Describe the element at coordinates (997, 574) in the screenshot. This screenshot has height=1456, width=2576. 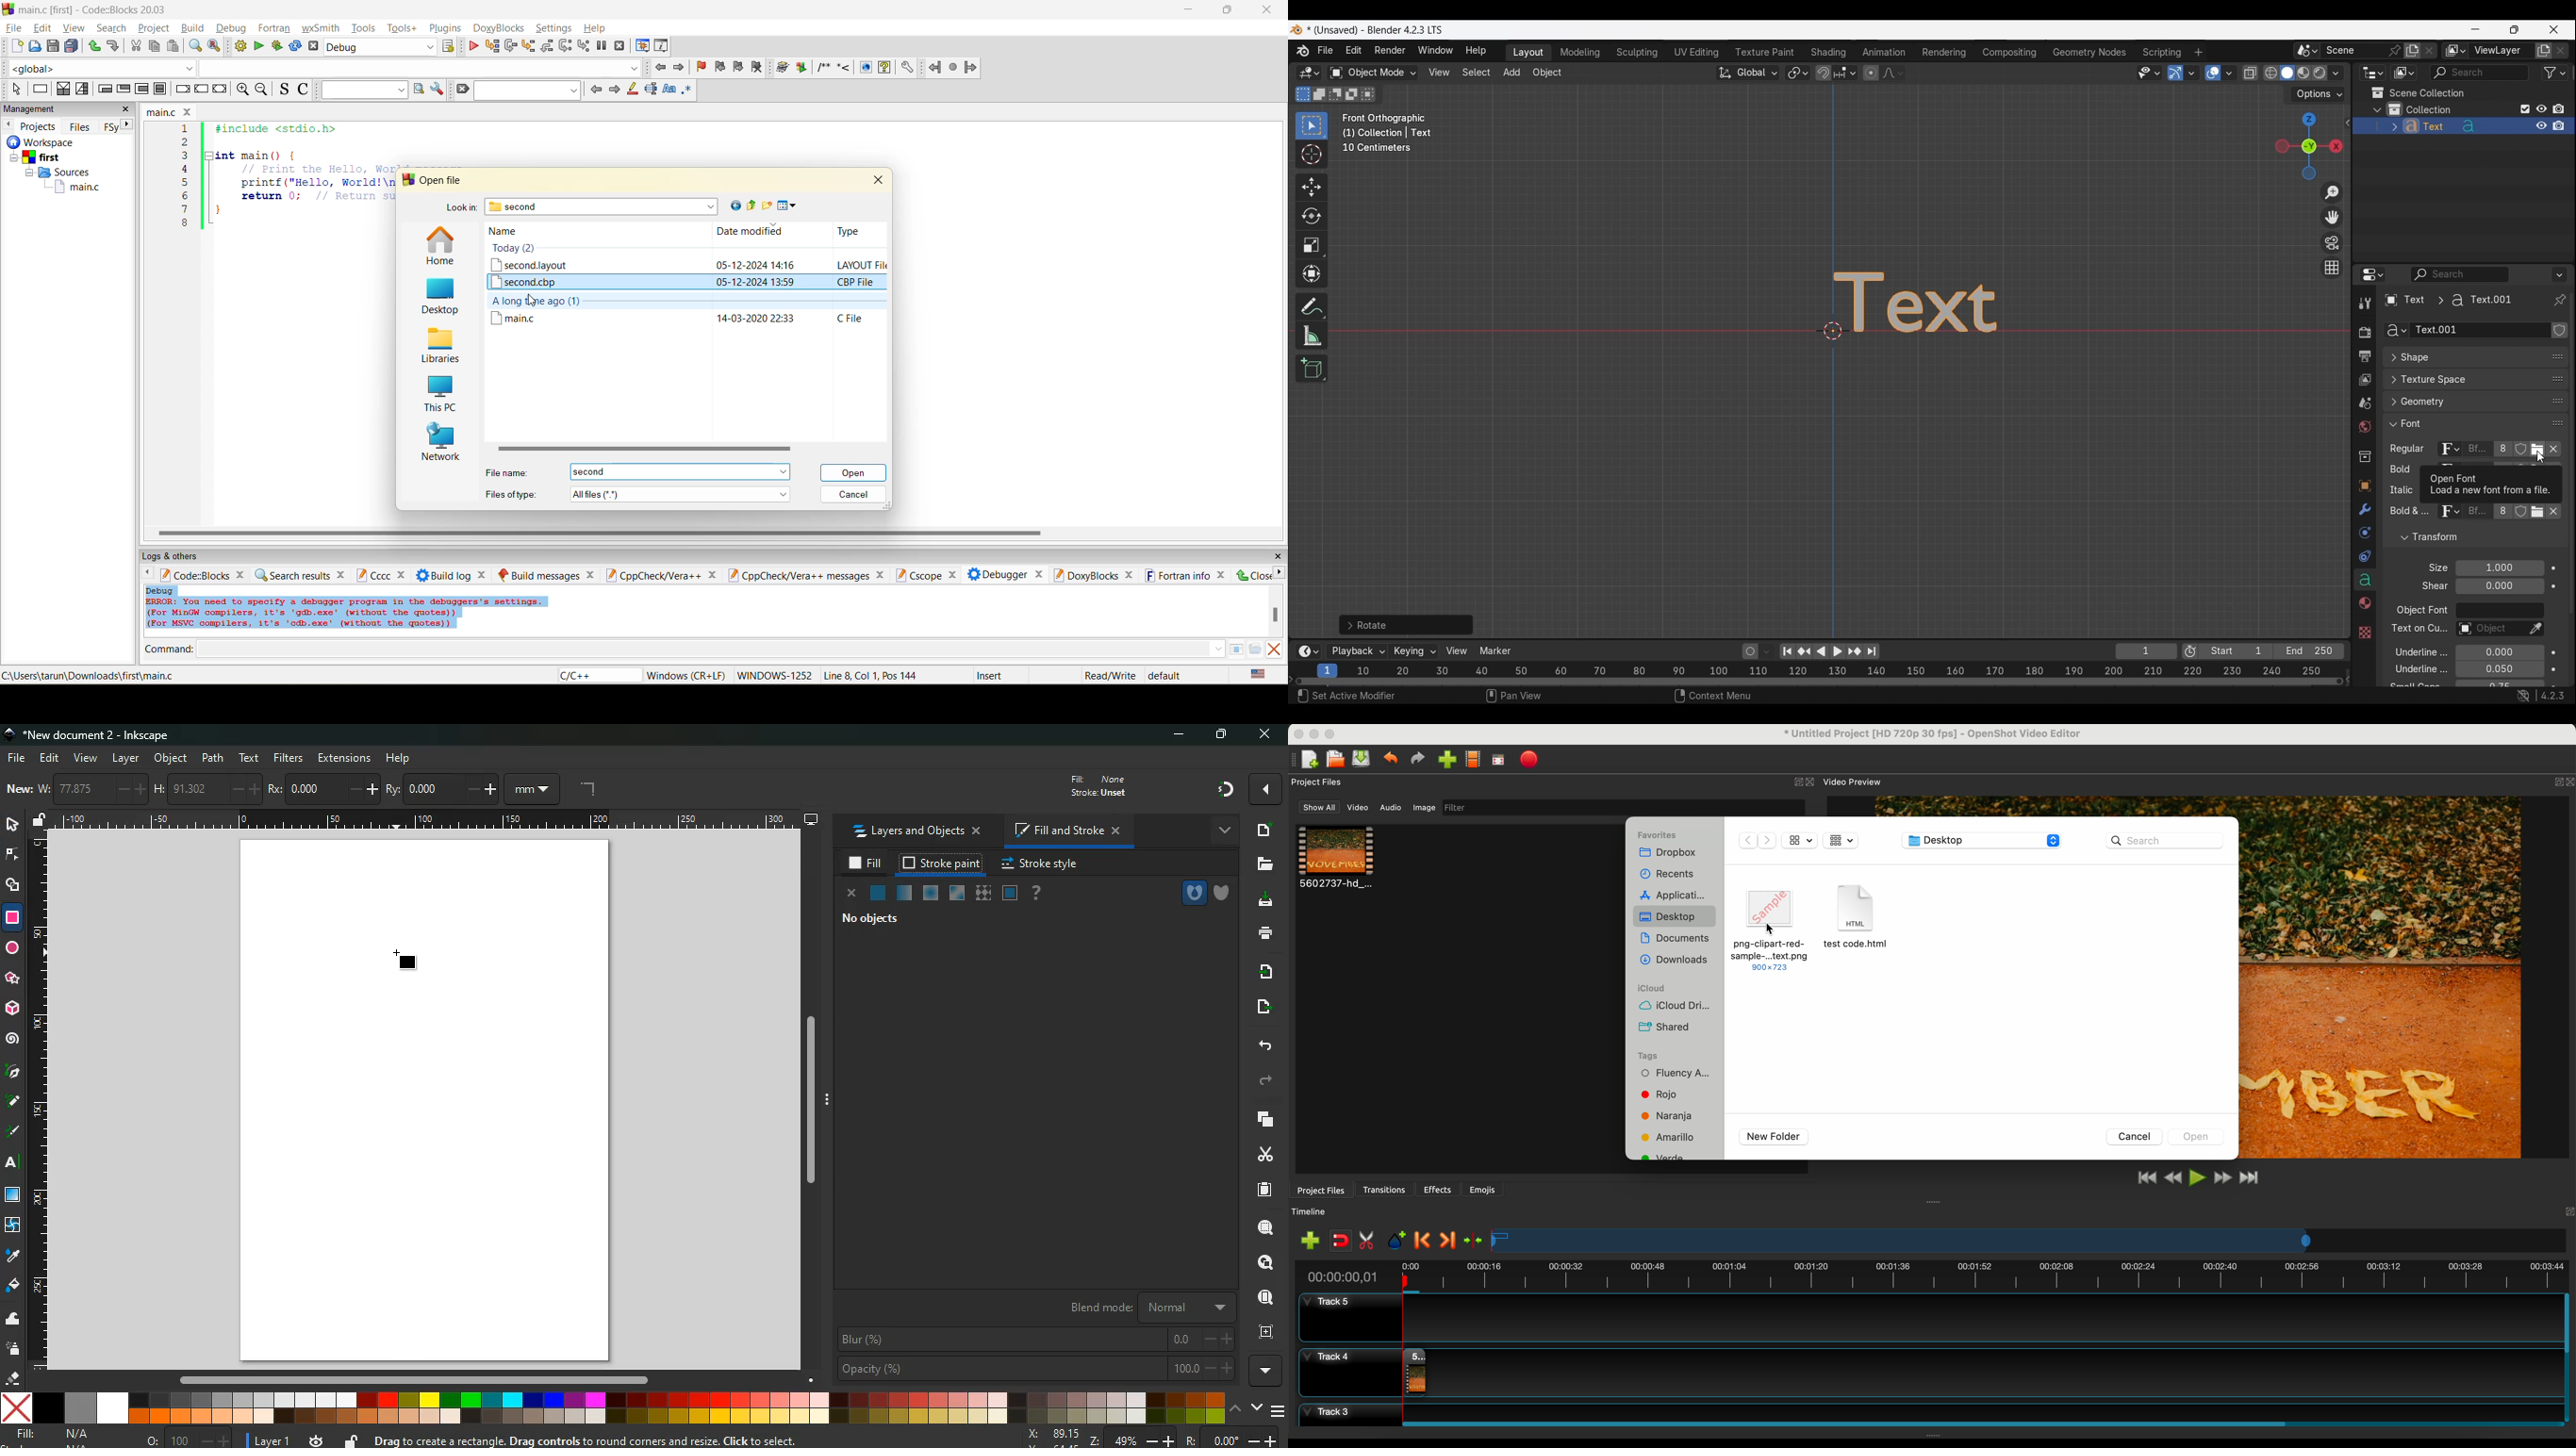
I see `debugger` at that location.